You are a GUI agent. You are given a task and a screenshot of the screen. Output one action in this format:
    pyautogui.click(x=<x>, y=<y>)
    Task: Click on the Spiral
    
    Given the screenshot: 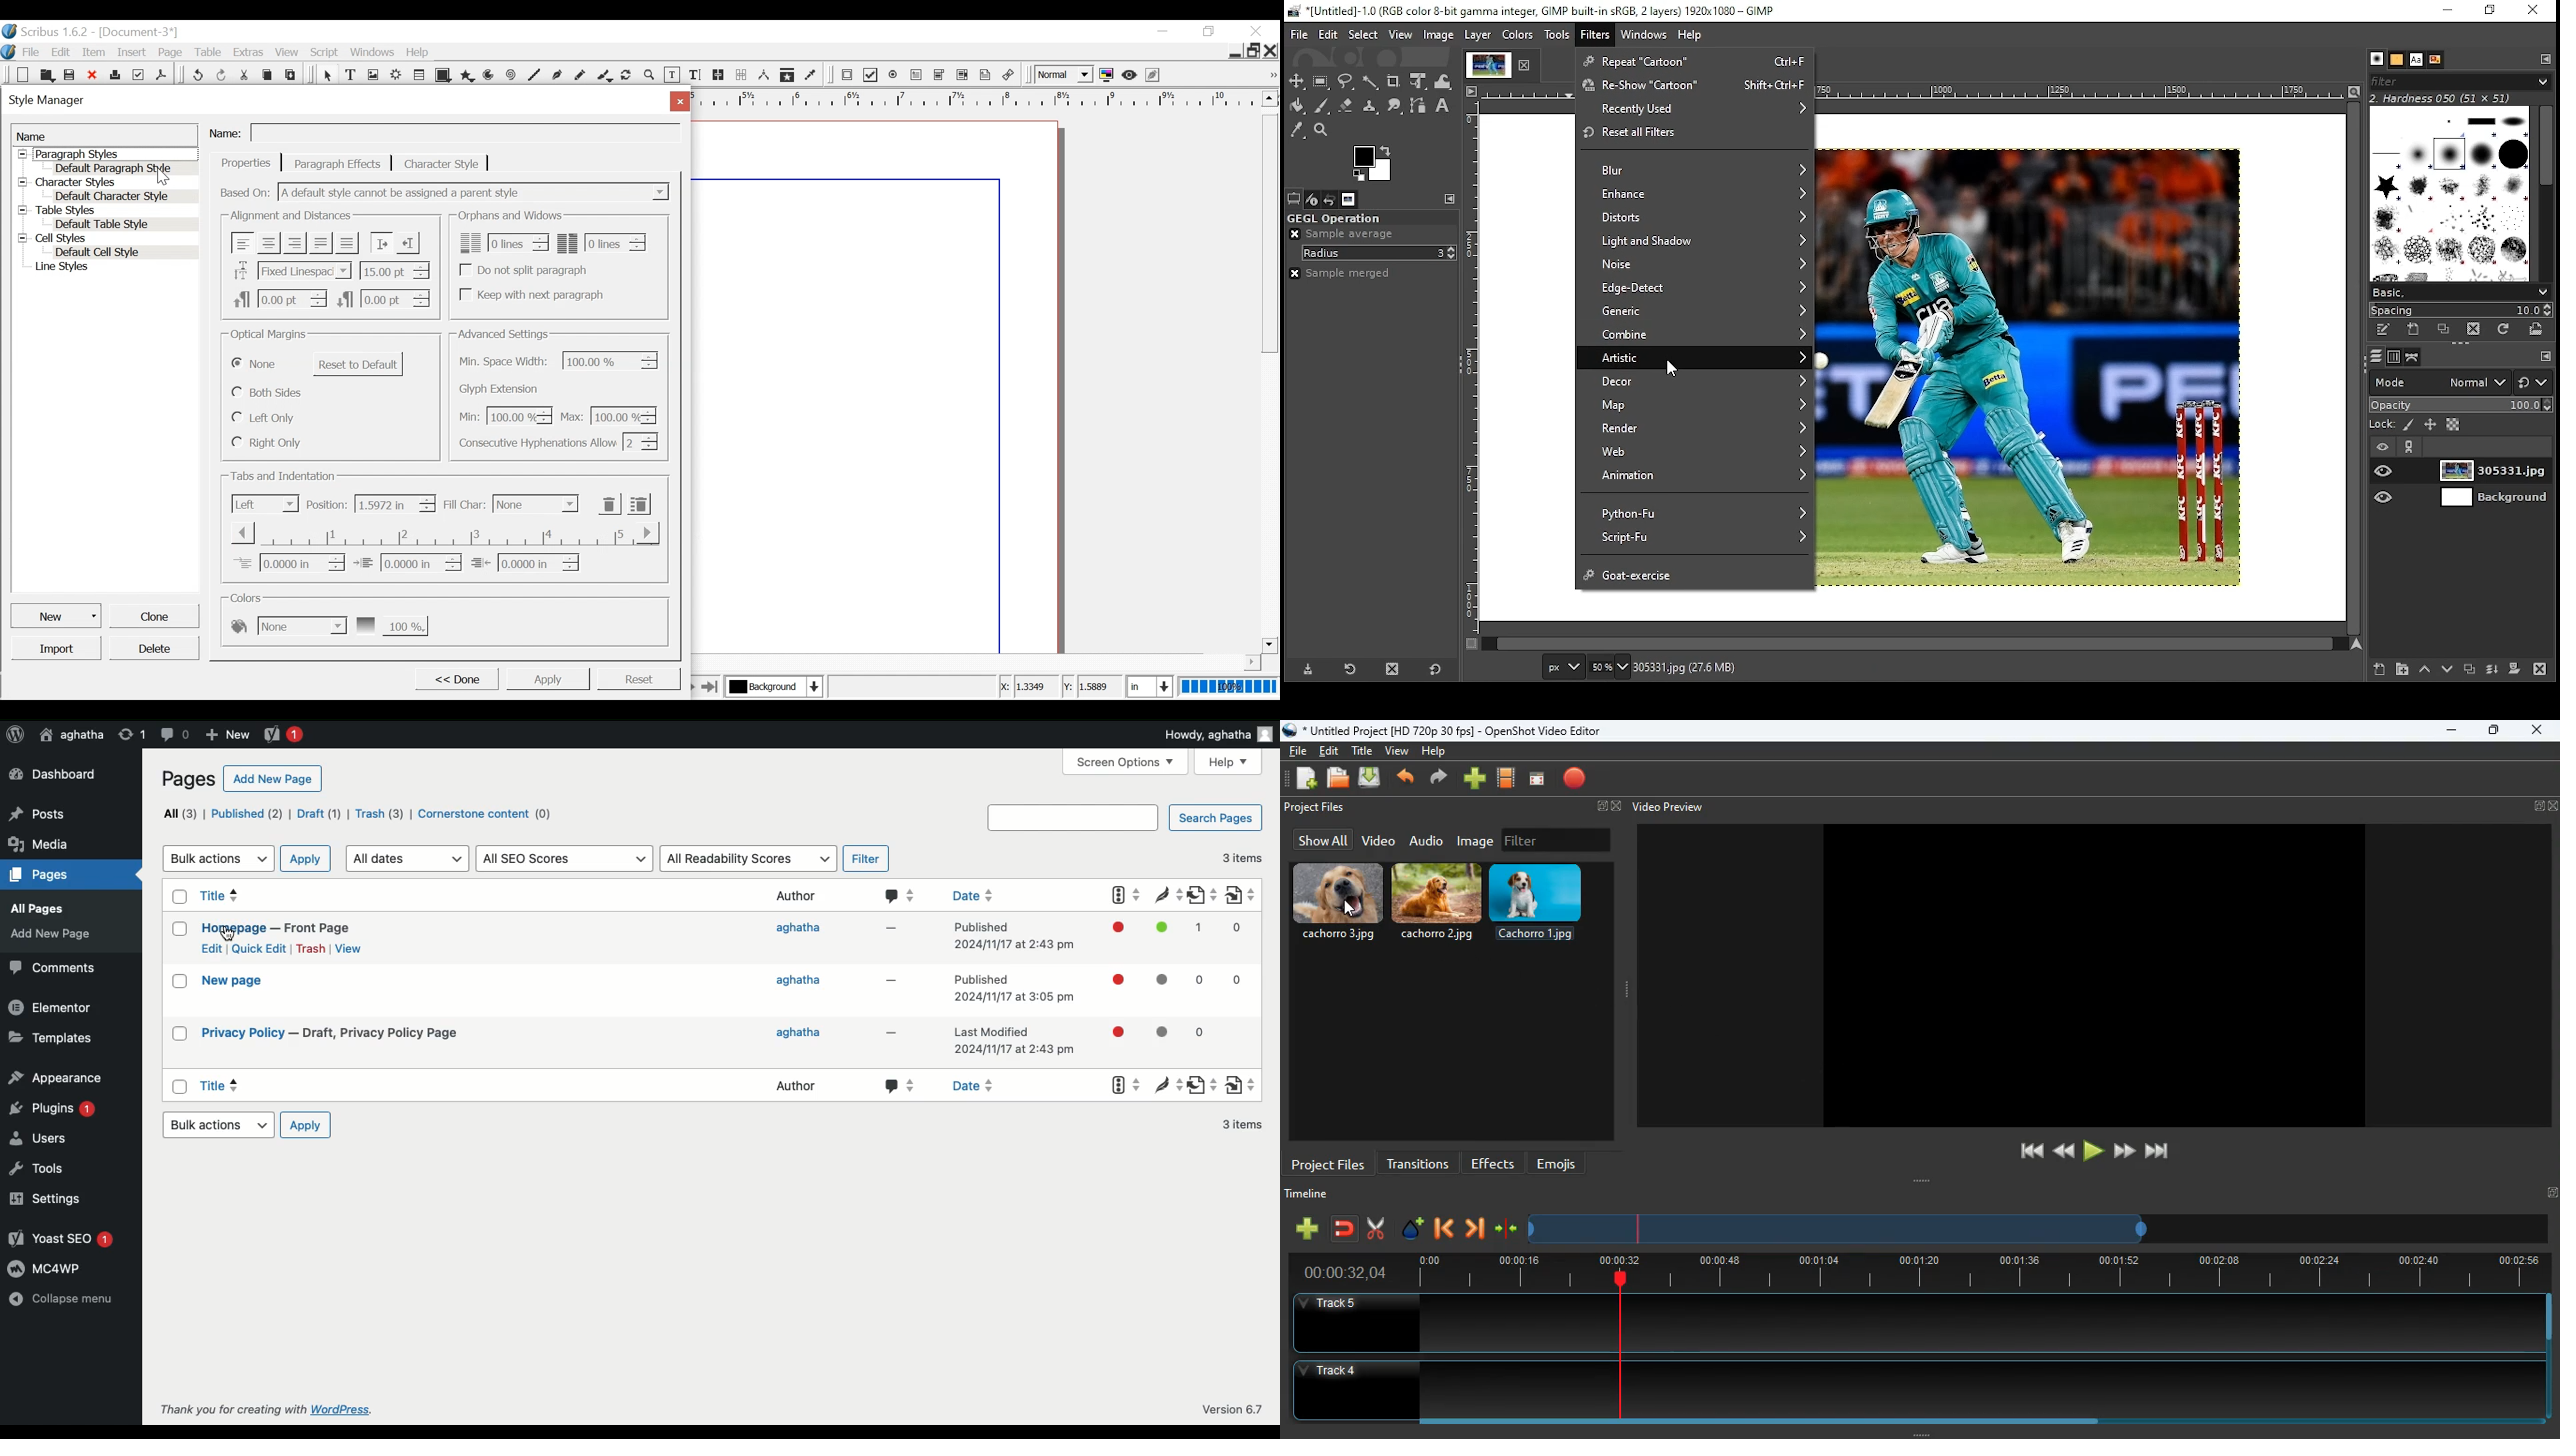 What is the action you would take?
    pyautogui.click(x=511, y=75)
    